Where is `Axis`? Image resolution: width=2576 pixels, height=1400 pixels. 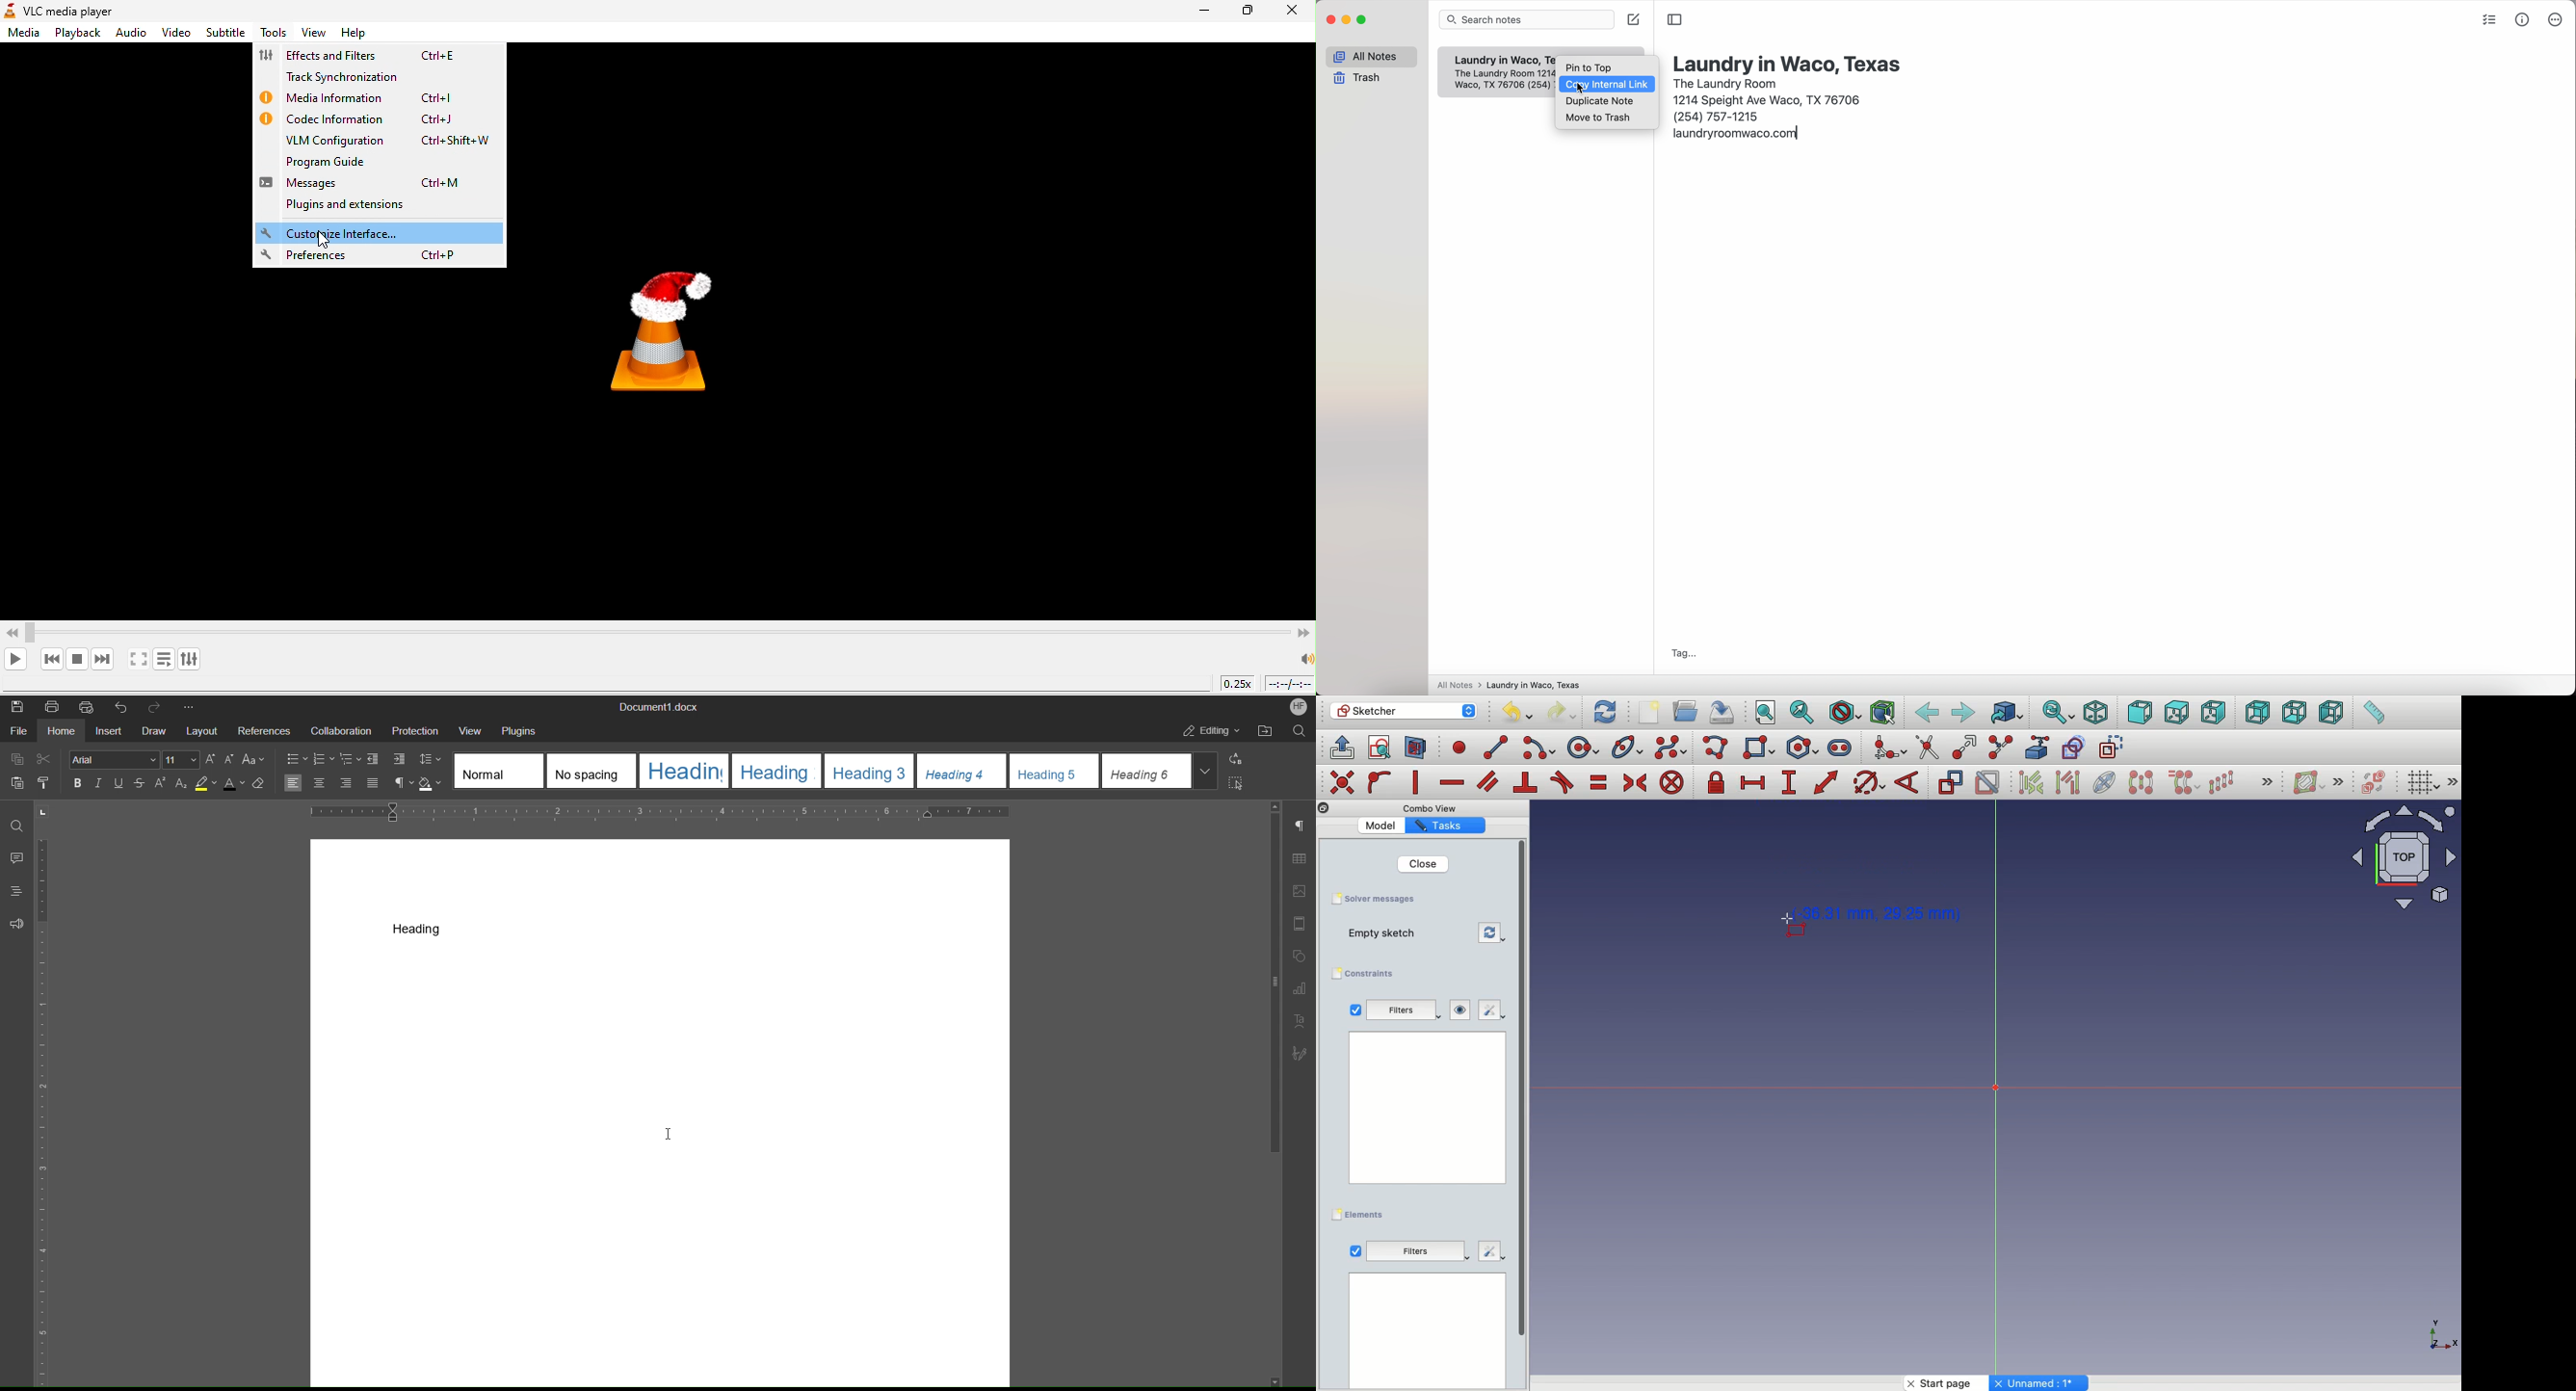 Axis is located at coordinates (1988, 1089).